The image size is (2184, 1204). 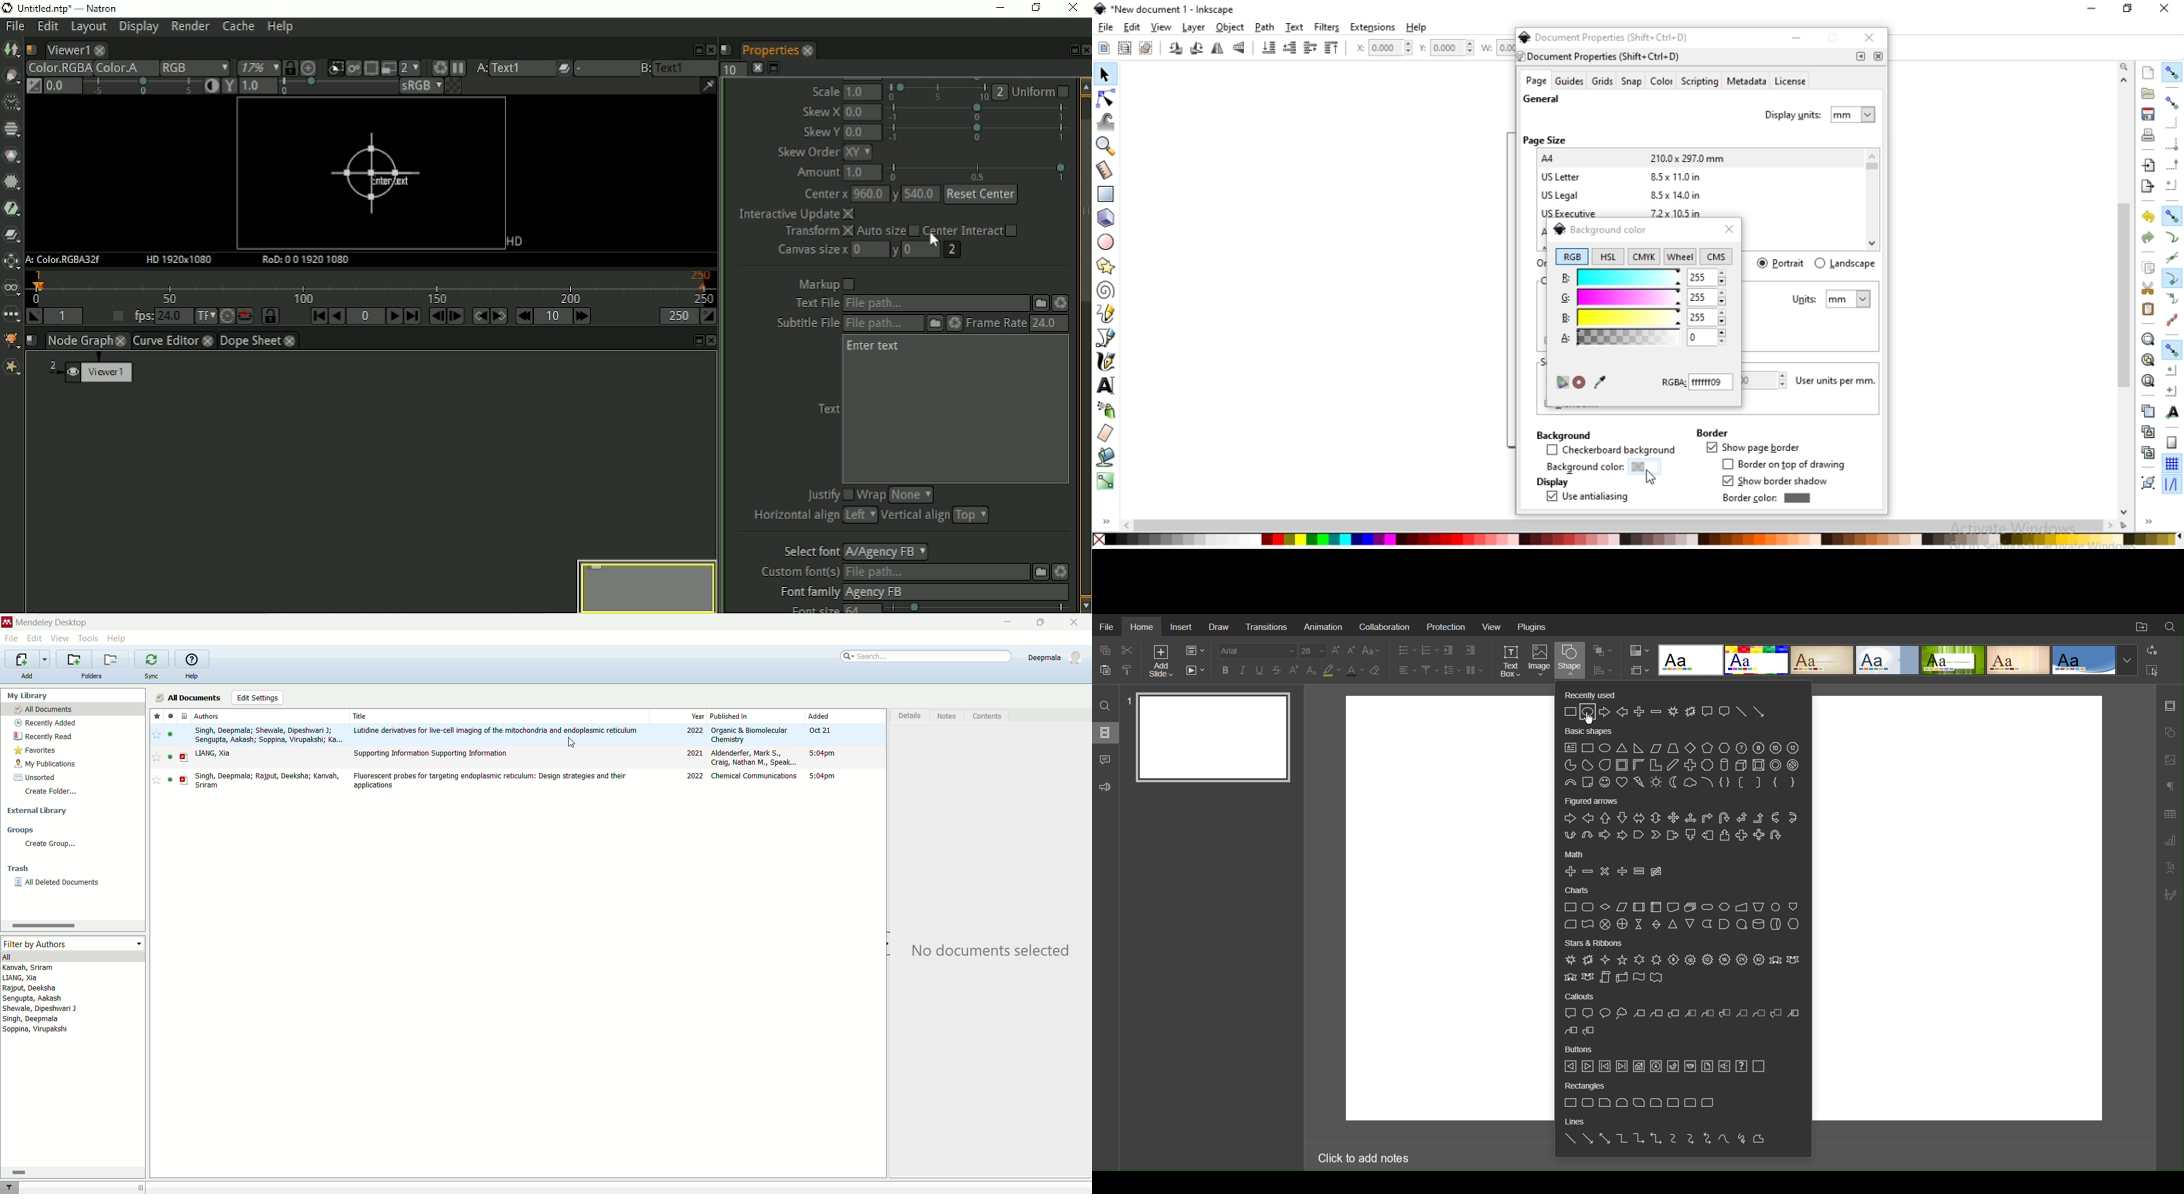 I want to click on close, so click(x=1872, y=39).